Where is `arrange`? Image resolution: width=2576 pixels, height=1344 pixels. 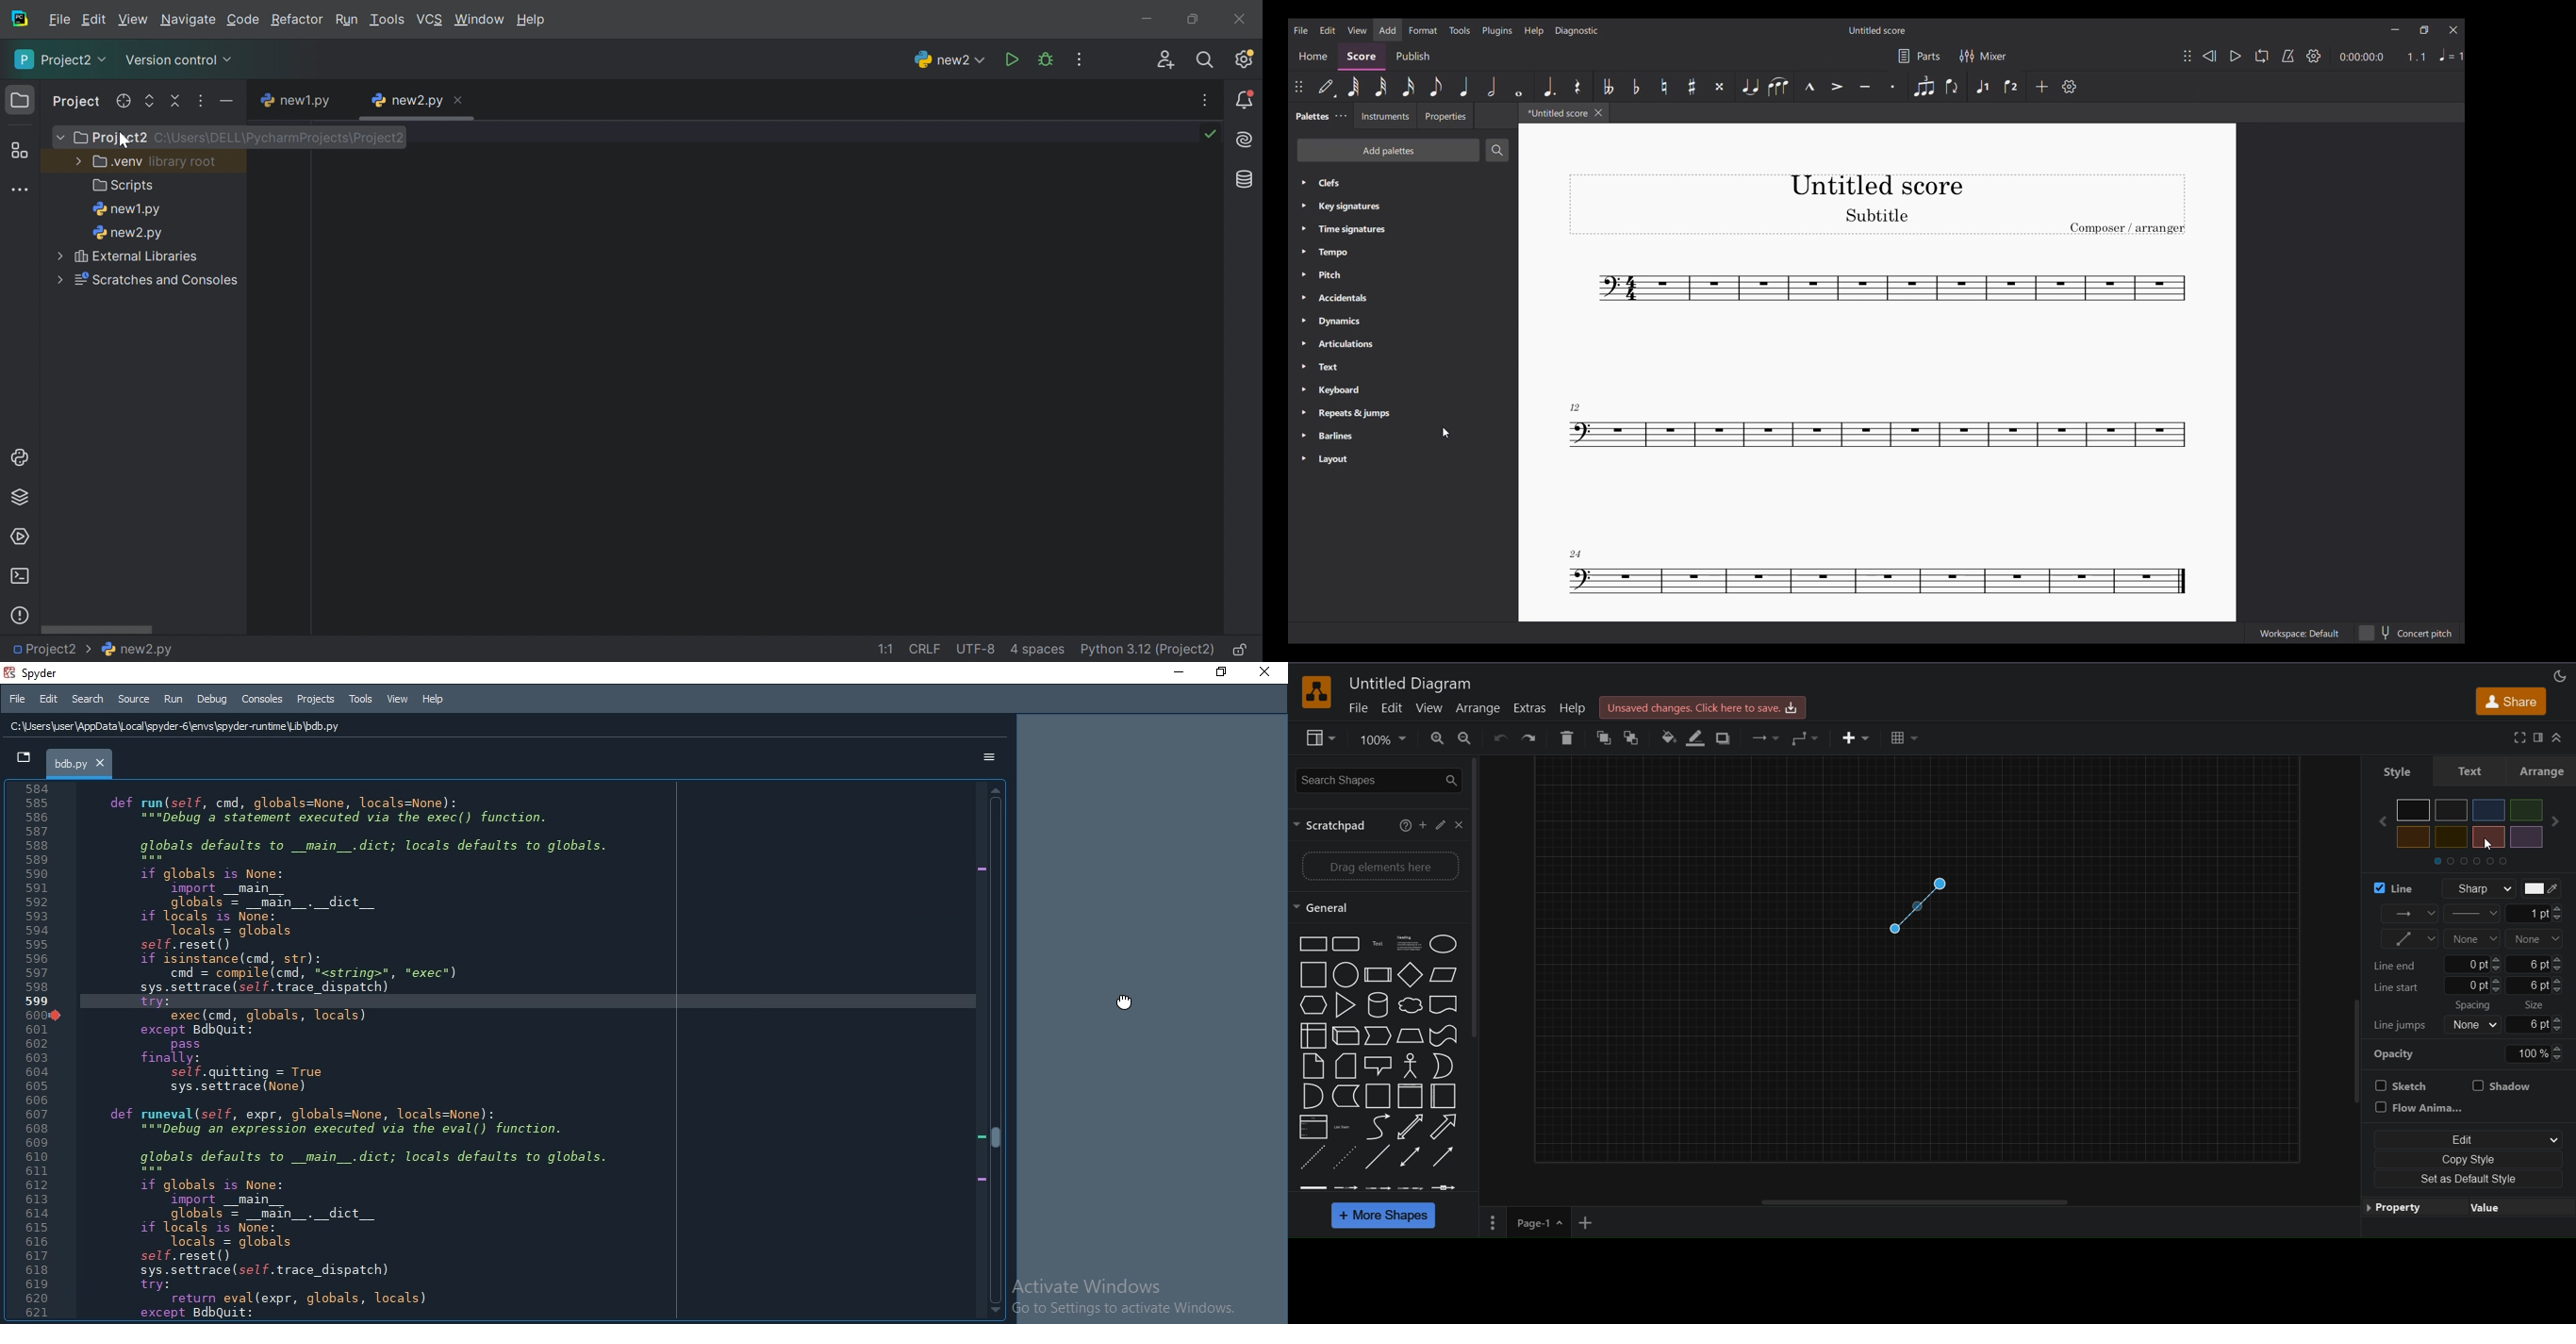
arrange is located at coordinates (2545, 774).